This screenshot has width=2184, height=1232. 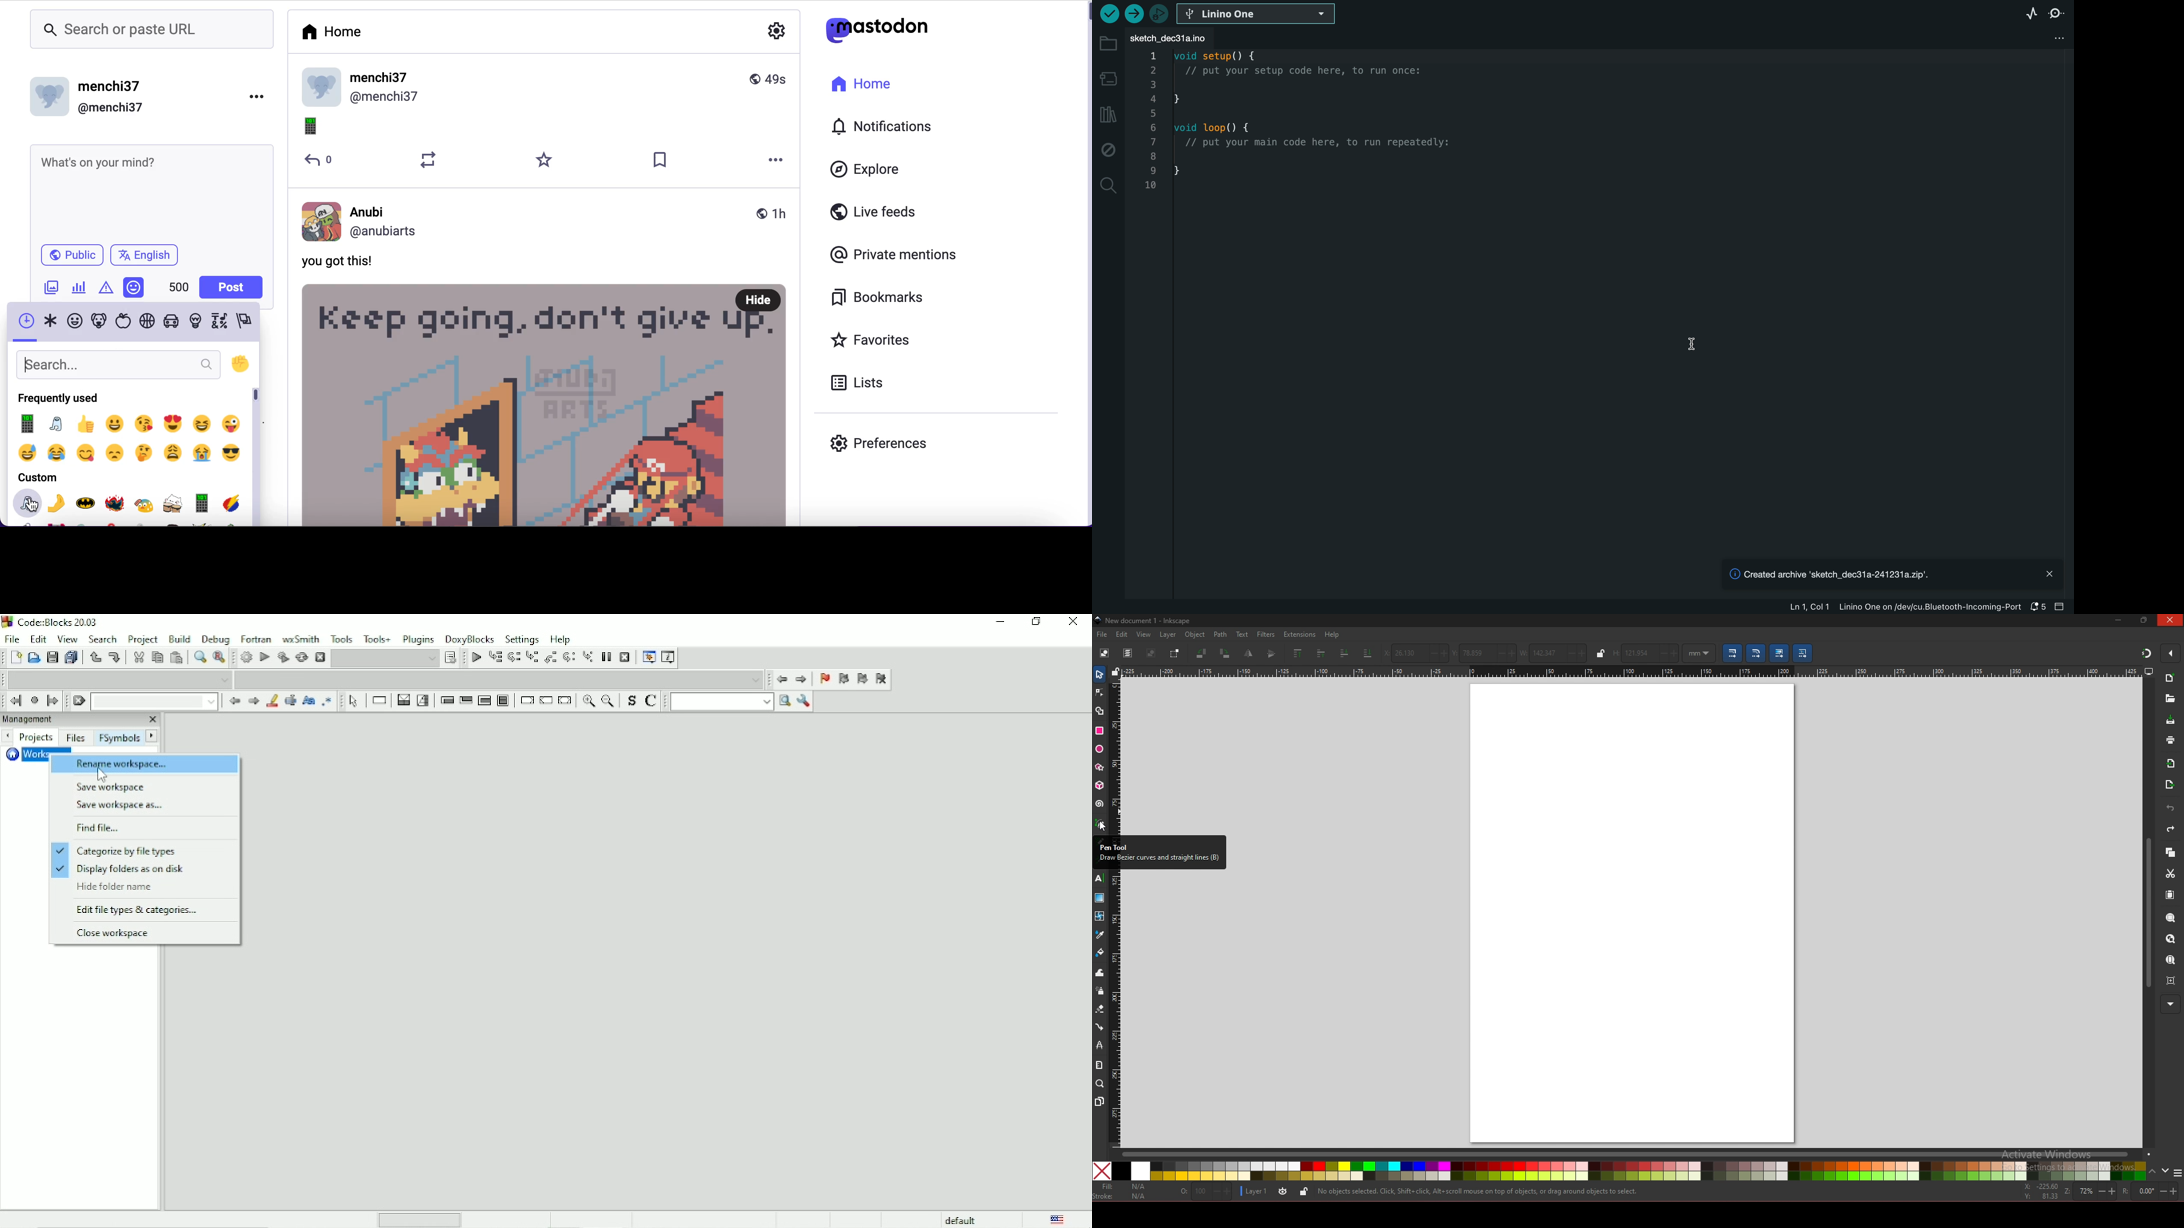 What do you see at coordinates (107, 290) in the screenshot?
I see `add warnings` at bounding box center [107, 290].